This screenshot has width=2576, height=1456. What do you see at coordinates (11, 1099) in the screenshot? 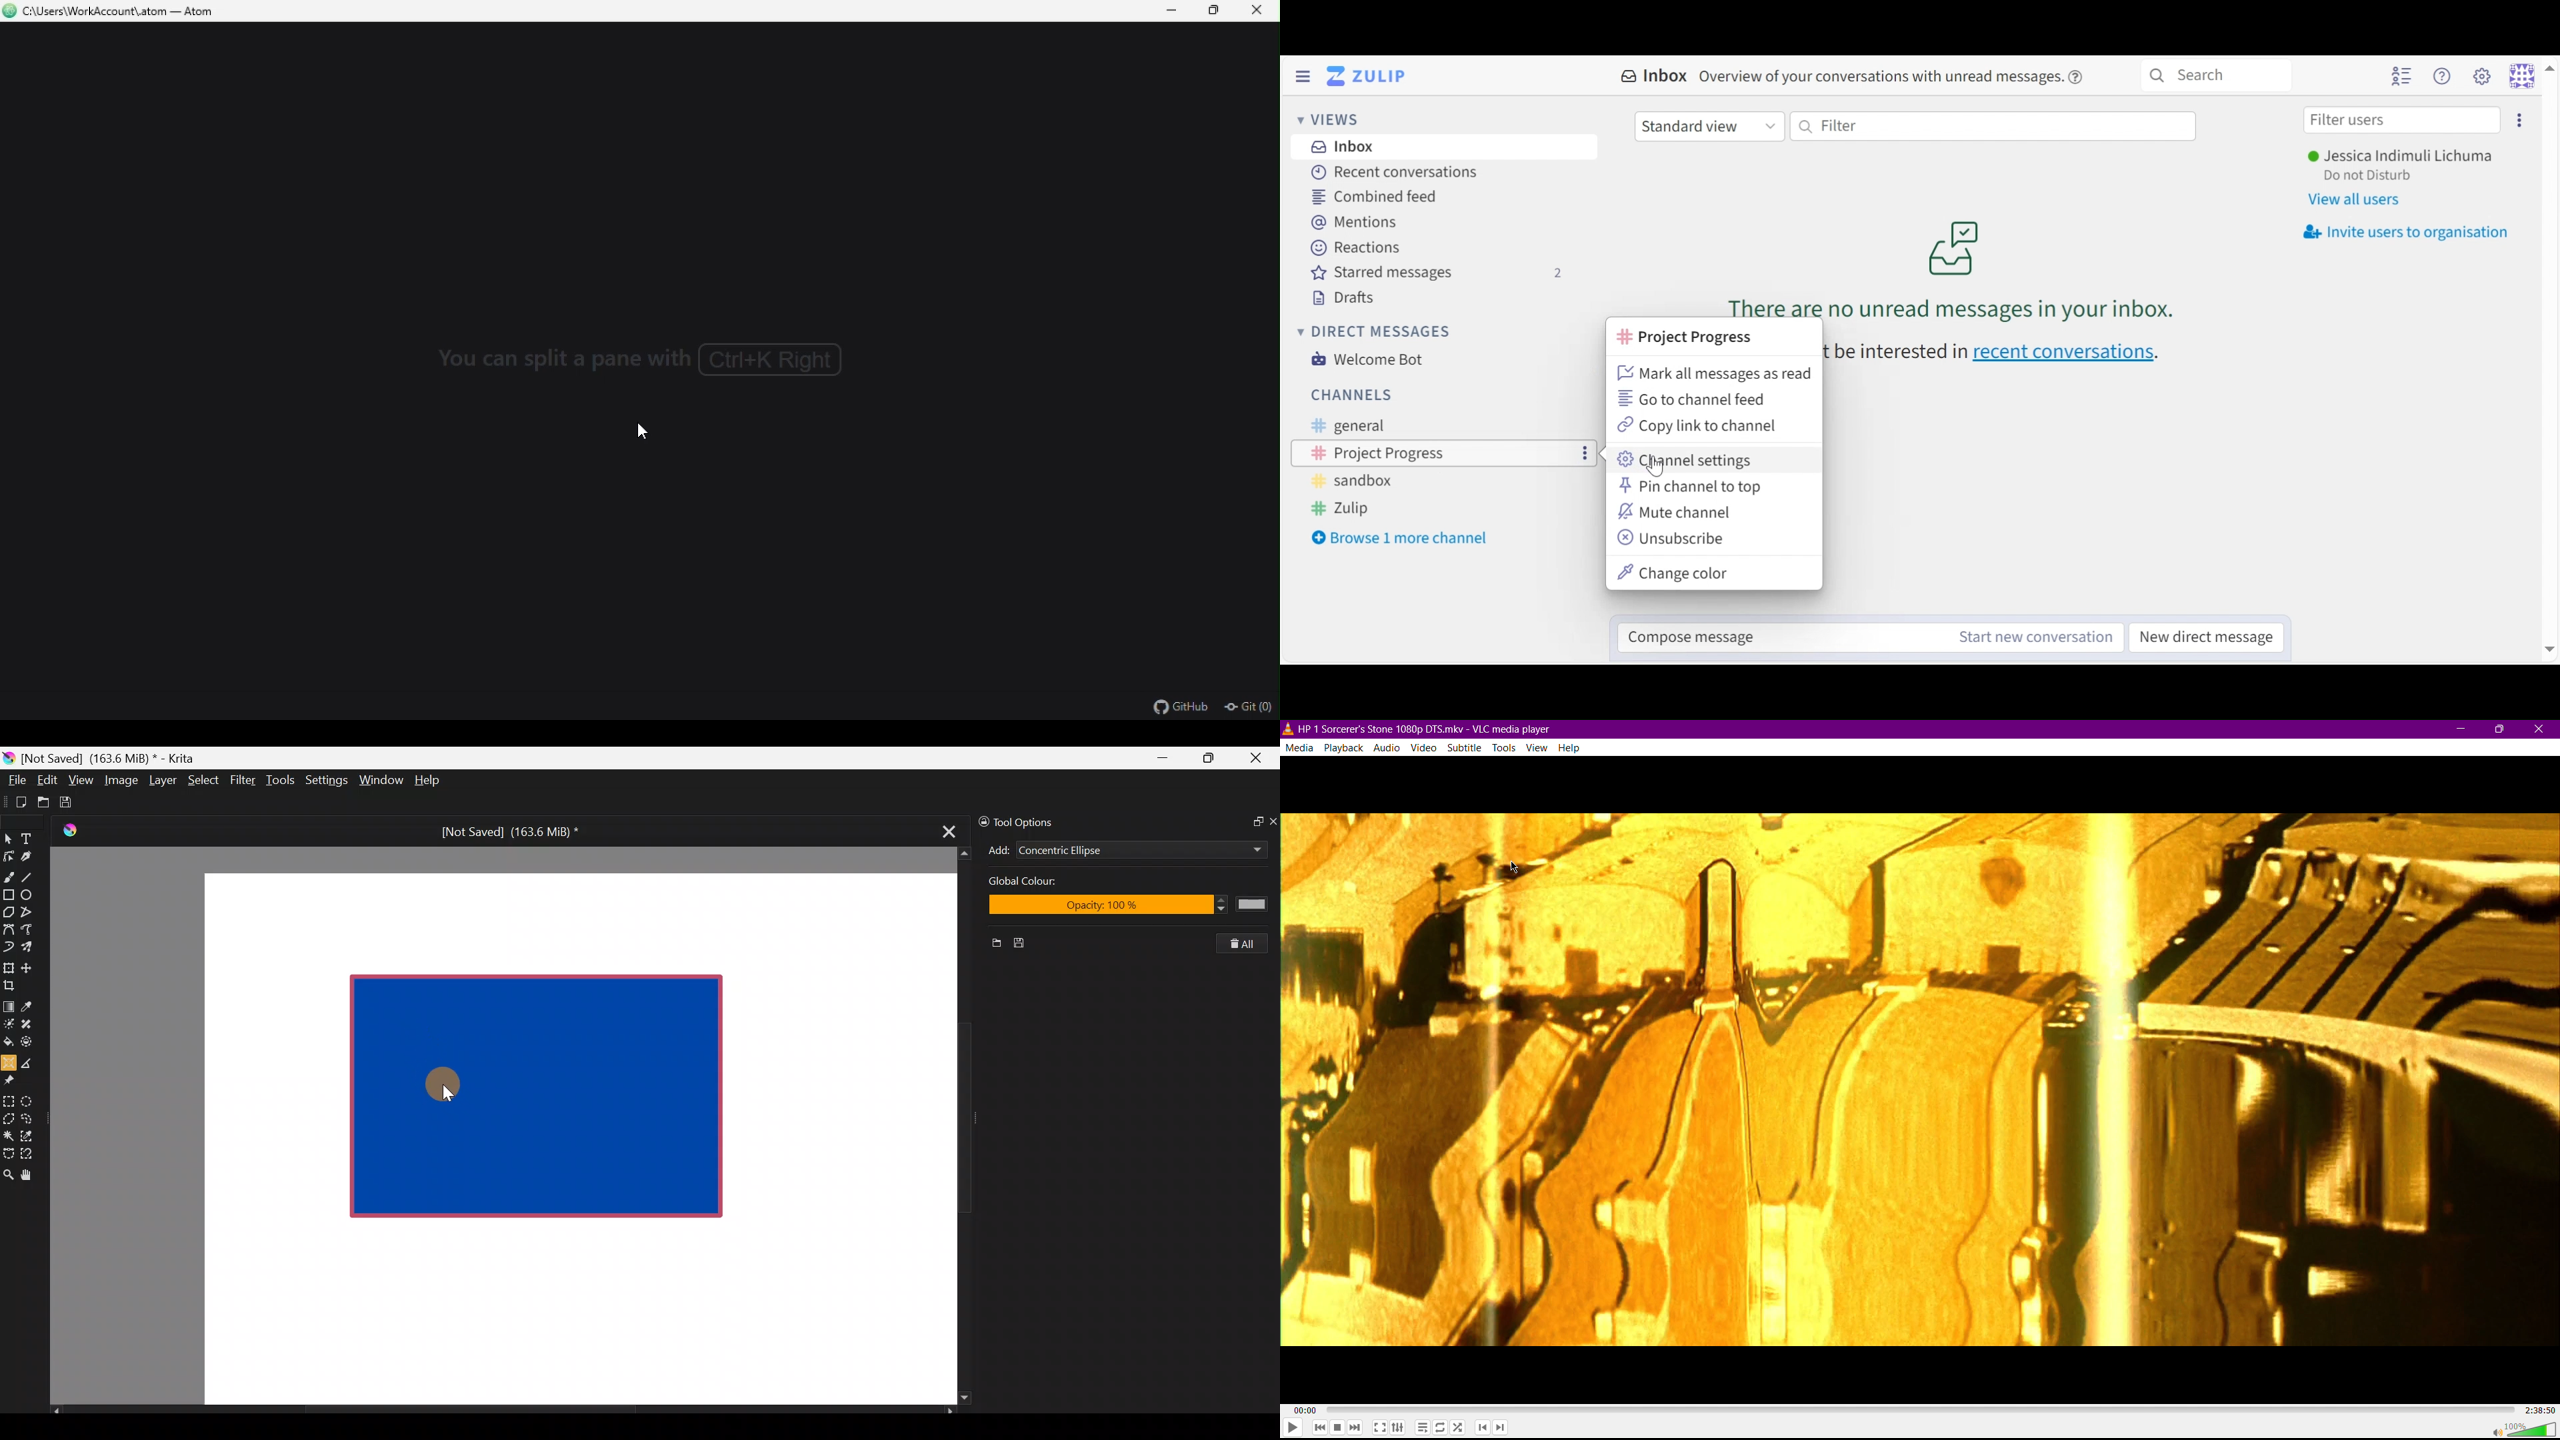
I see `Rectangular selection tool` at bounding box center [11, 1099].